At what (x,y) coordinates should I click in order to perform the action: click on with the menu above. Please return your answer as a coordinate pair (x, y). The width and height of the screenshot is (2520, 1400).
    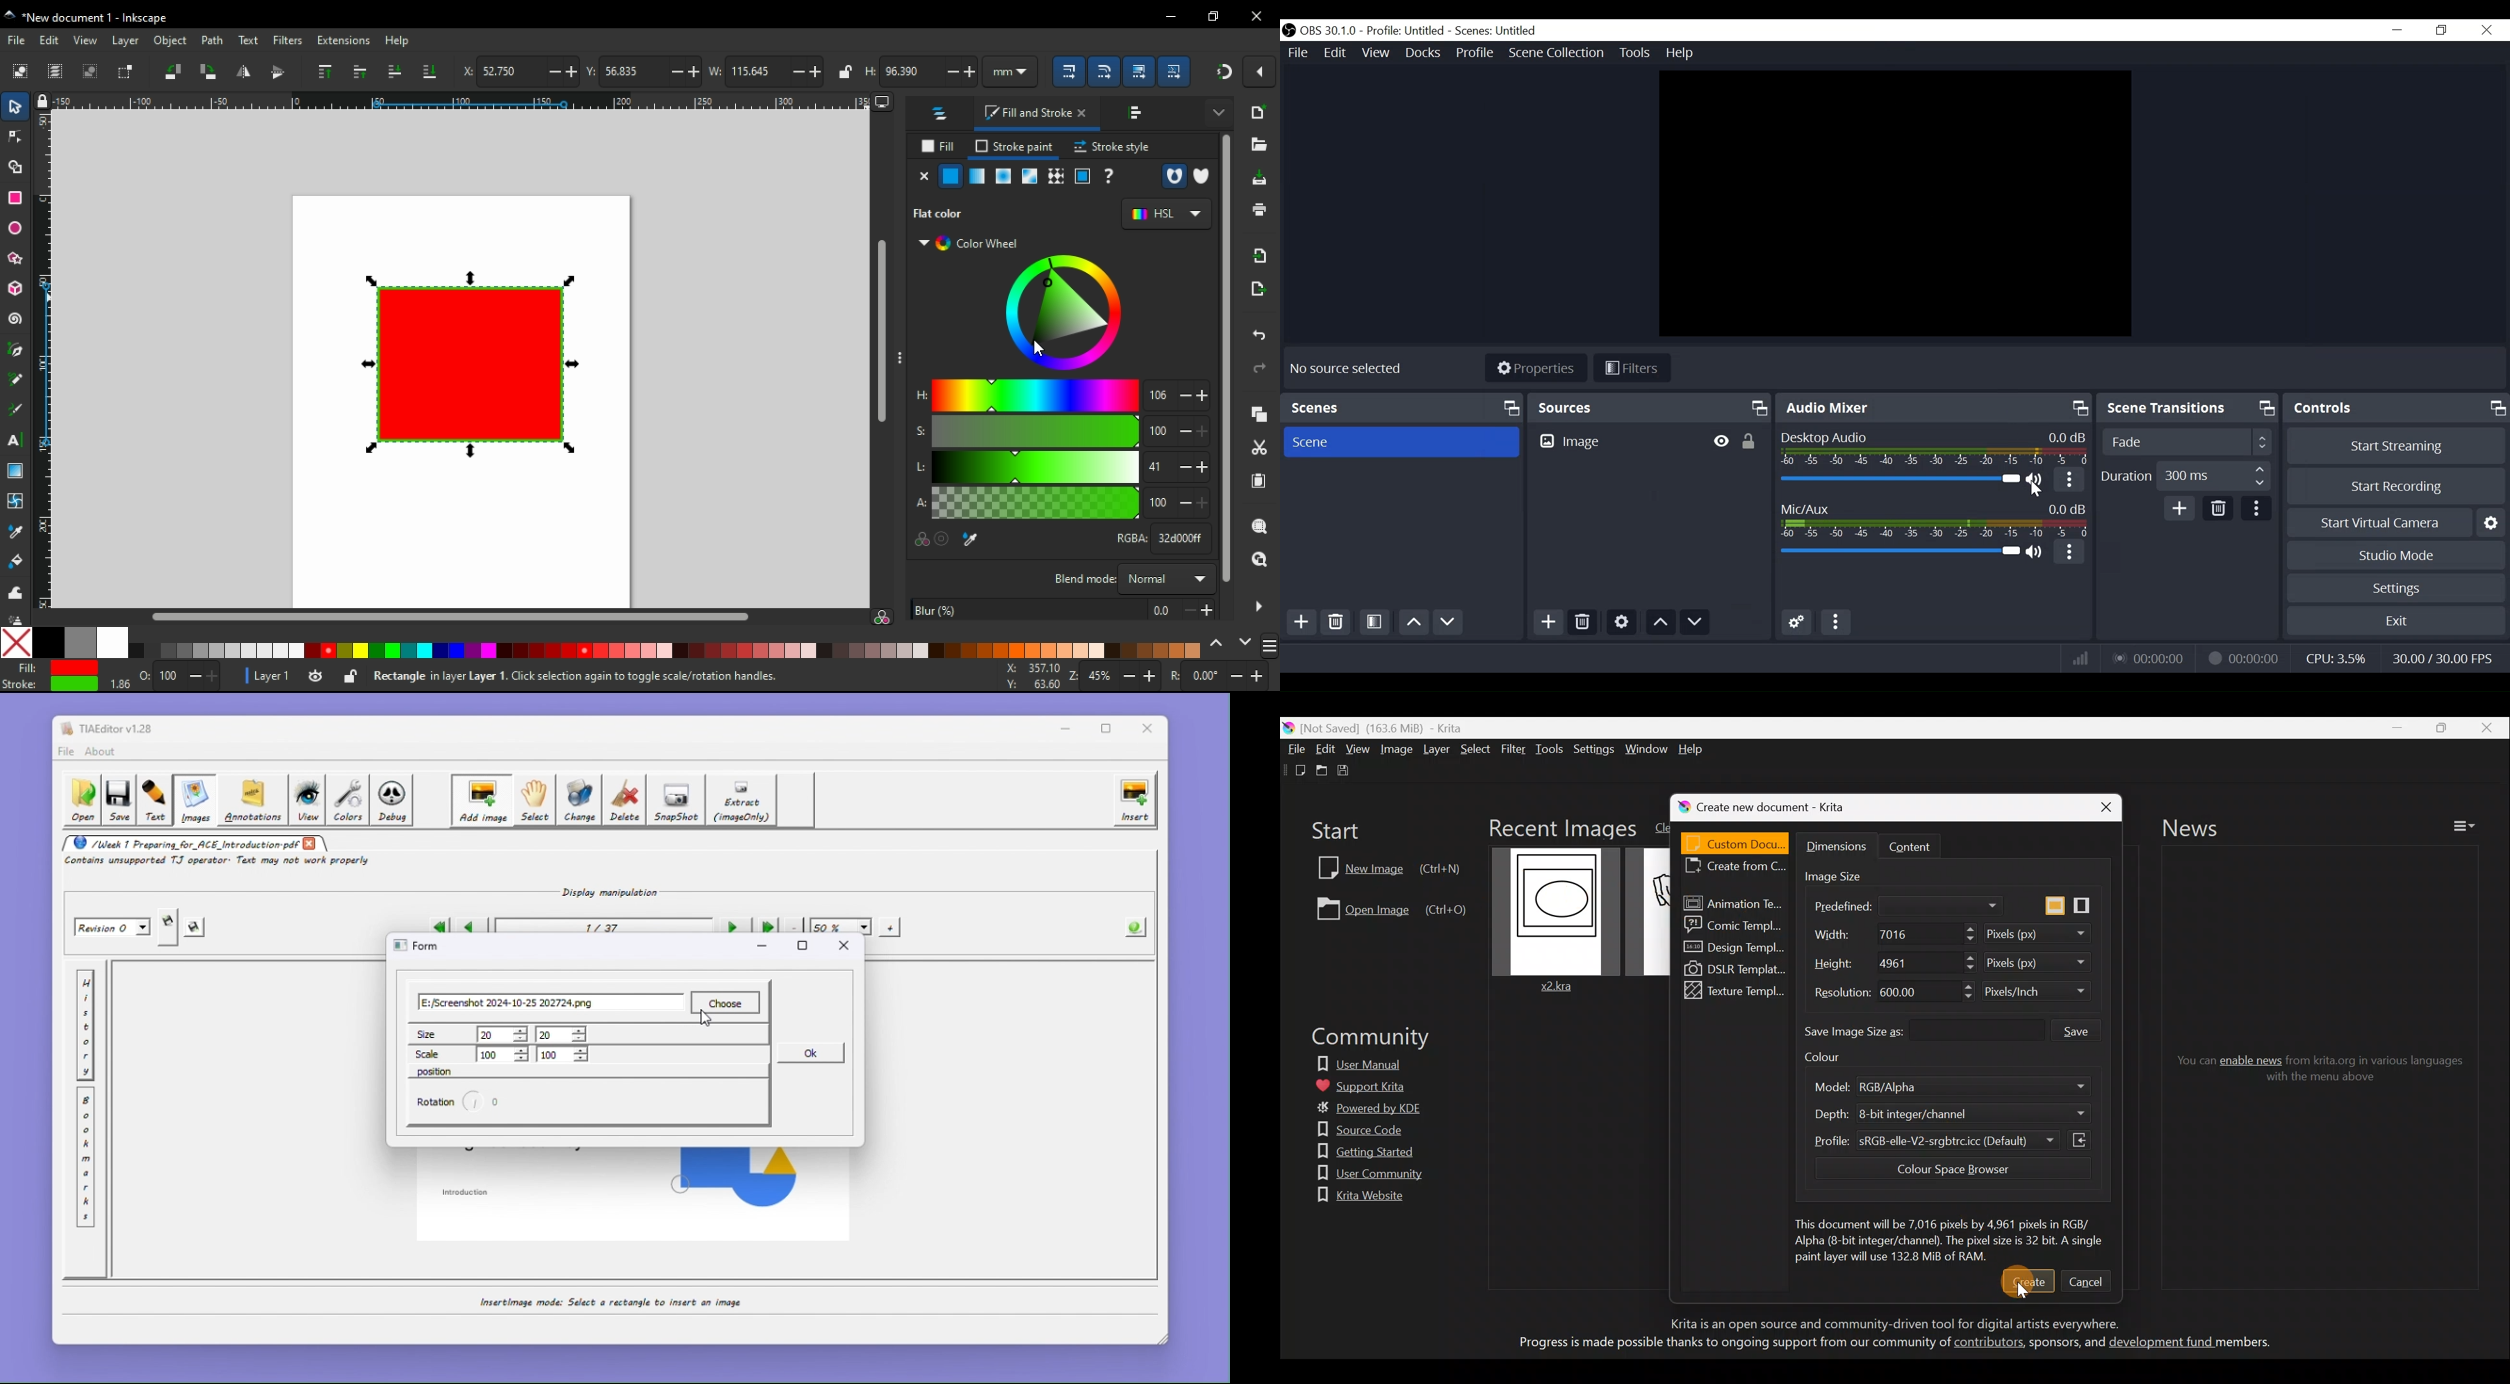
    Looking at the image, I should click on (2318, 1080).